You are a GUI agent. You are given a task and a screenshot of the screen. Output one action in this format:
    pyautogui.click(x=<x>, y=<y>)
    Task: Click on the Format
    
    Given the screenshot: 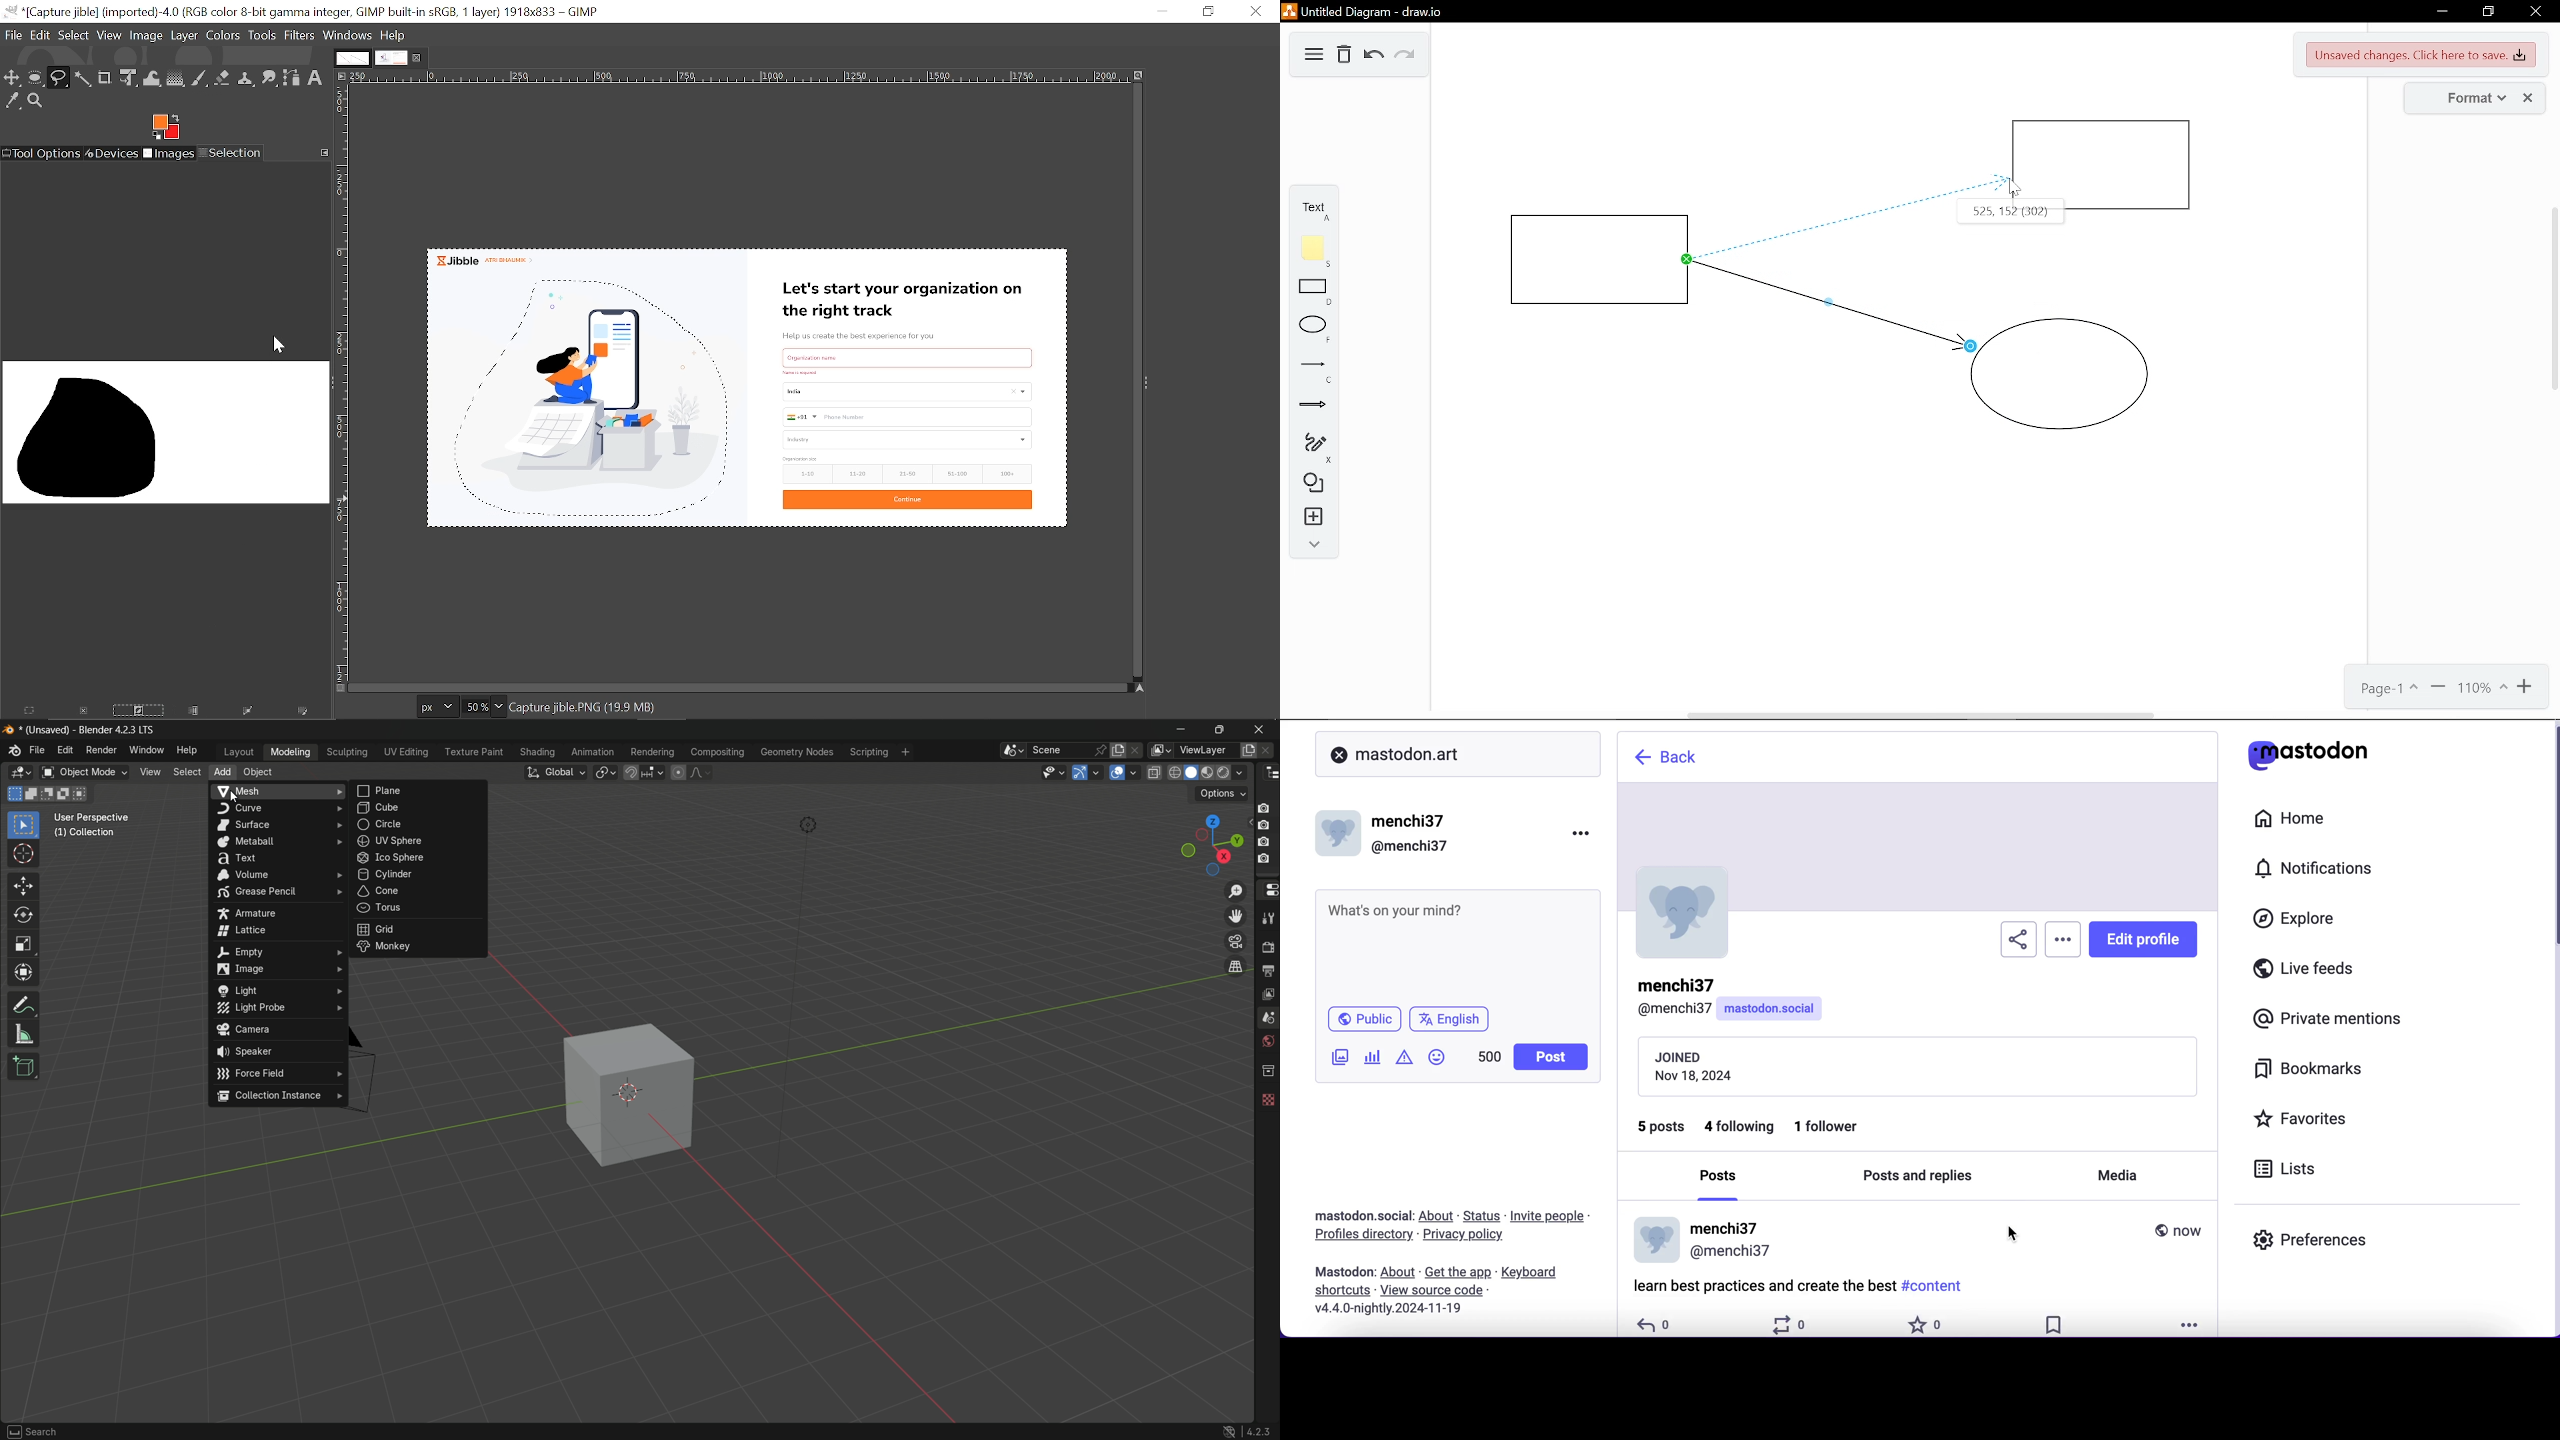 What is the action you would take?
    pyautogui.click(x=2458, y=97)
    